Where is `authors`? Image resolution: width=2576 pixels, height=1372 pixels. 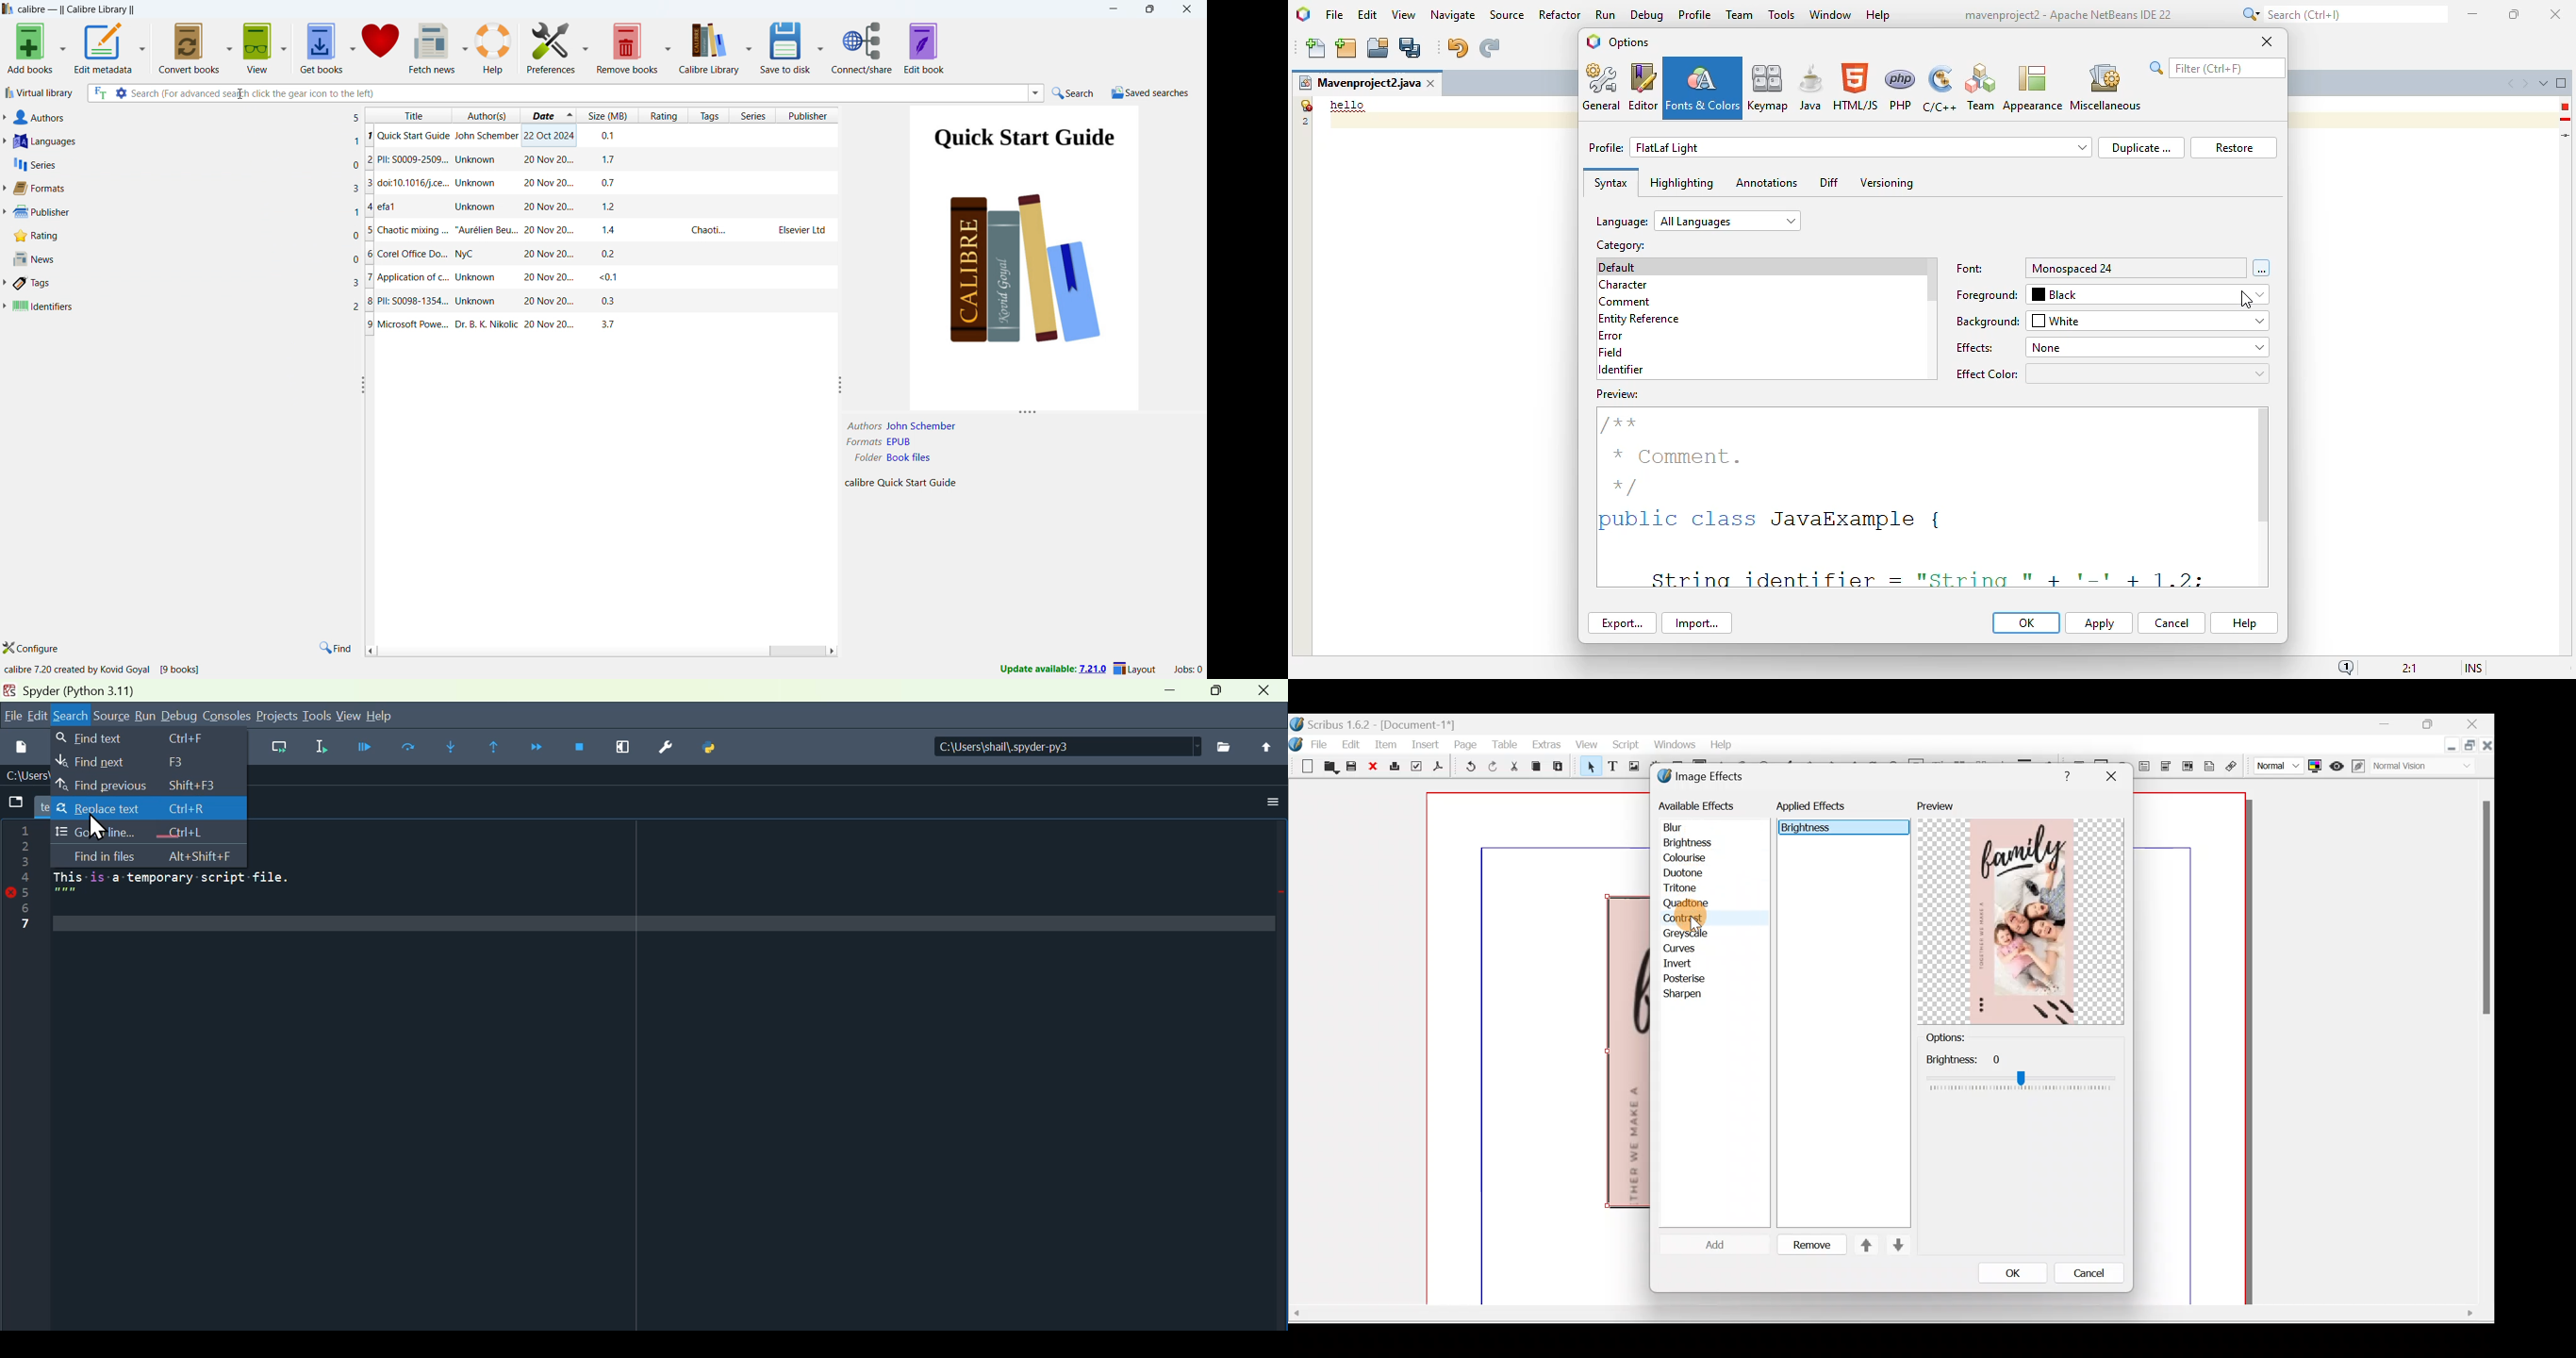 authors is located at coordinates (186, 118).